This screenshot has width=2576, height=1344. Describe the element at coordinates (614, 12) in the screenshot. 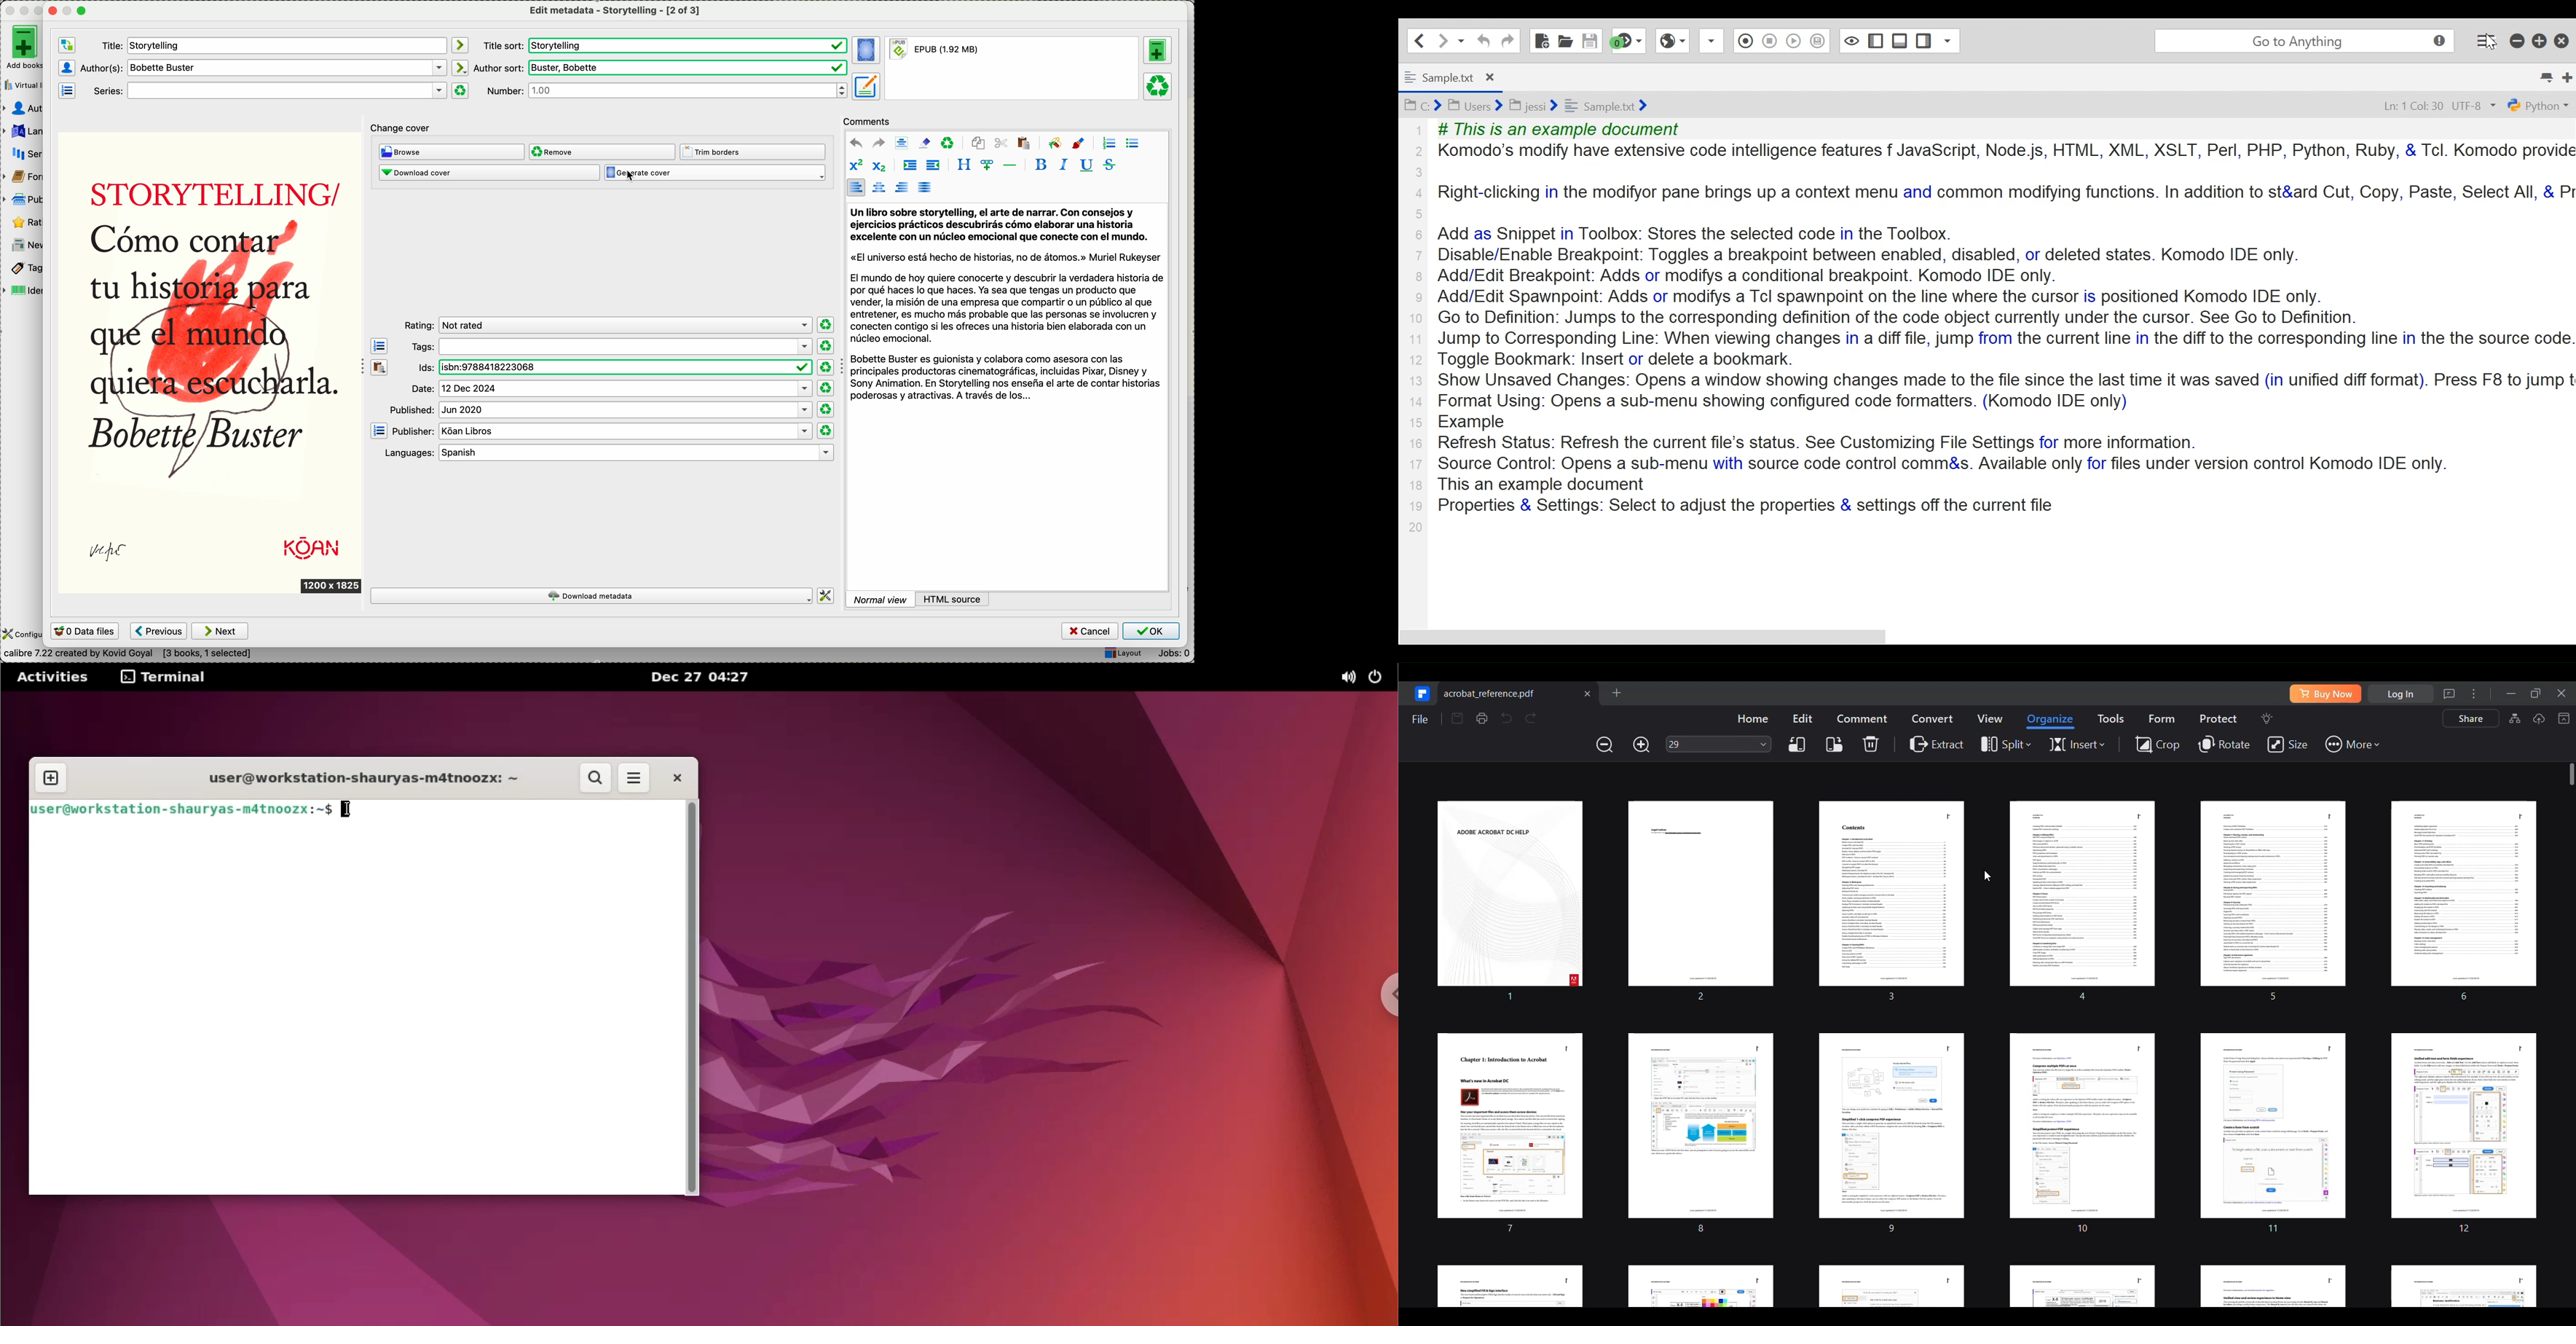

I see `edit metadata` at that location.